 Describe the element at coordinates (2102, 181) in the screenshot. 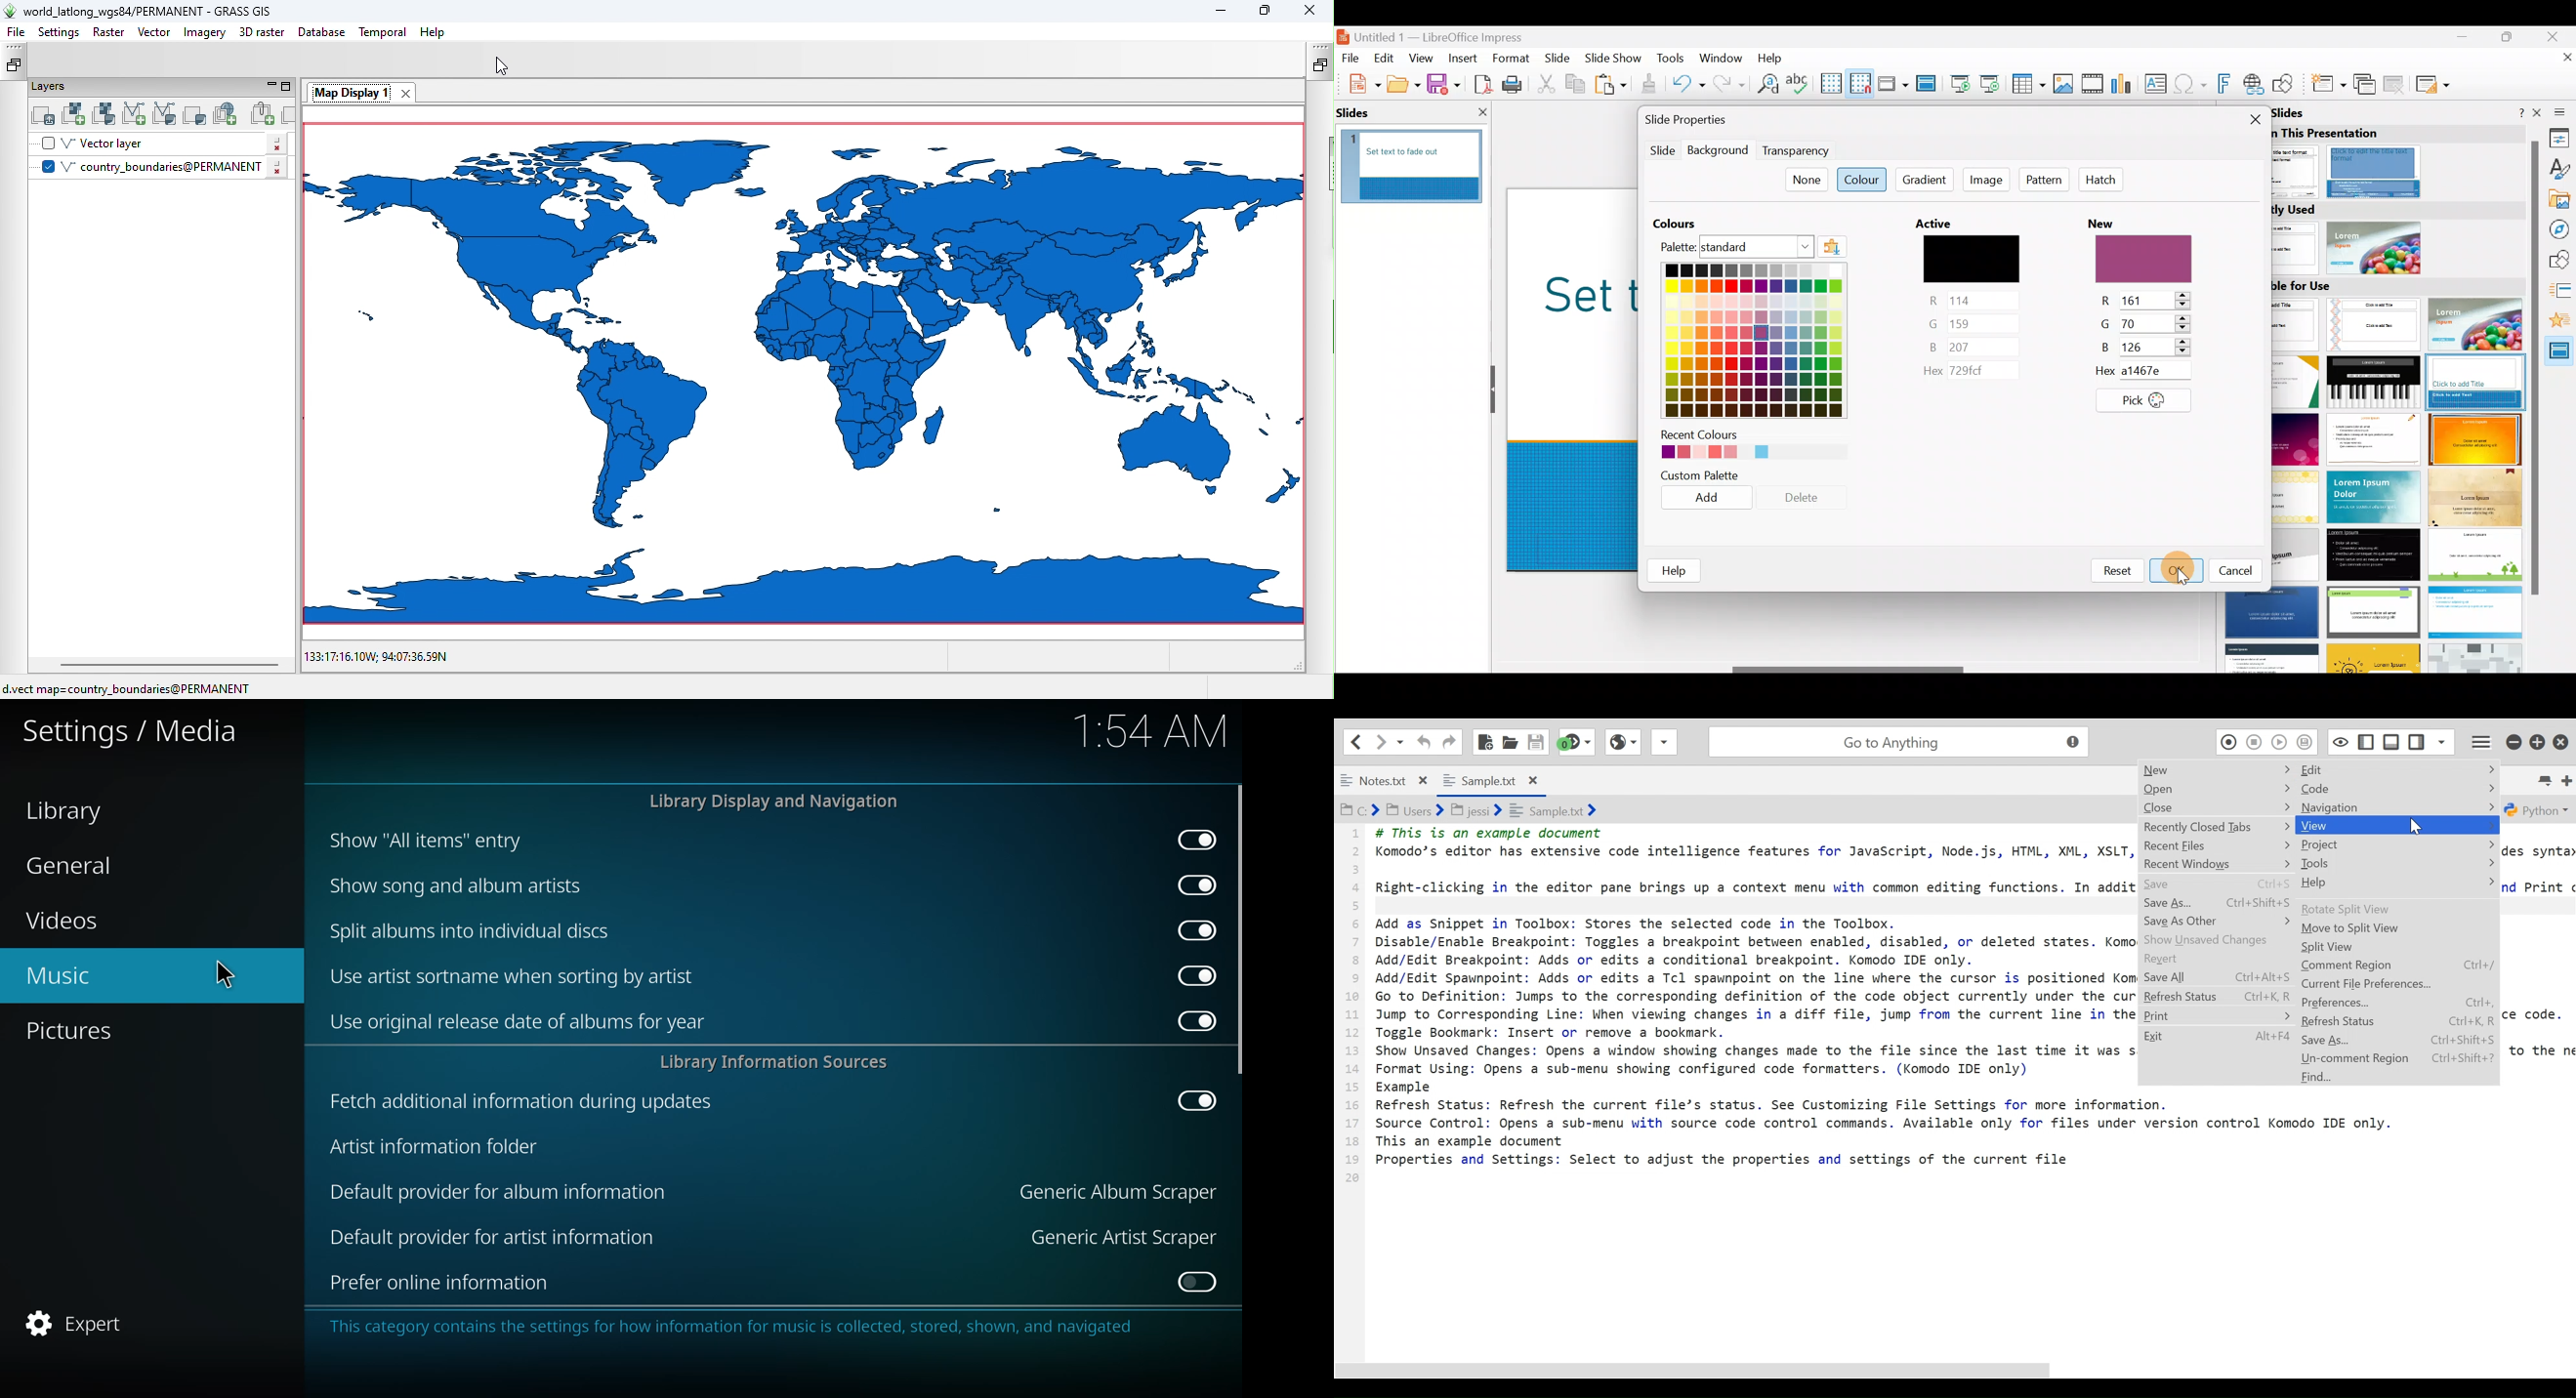

I see `Hatch` at that location.